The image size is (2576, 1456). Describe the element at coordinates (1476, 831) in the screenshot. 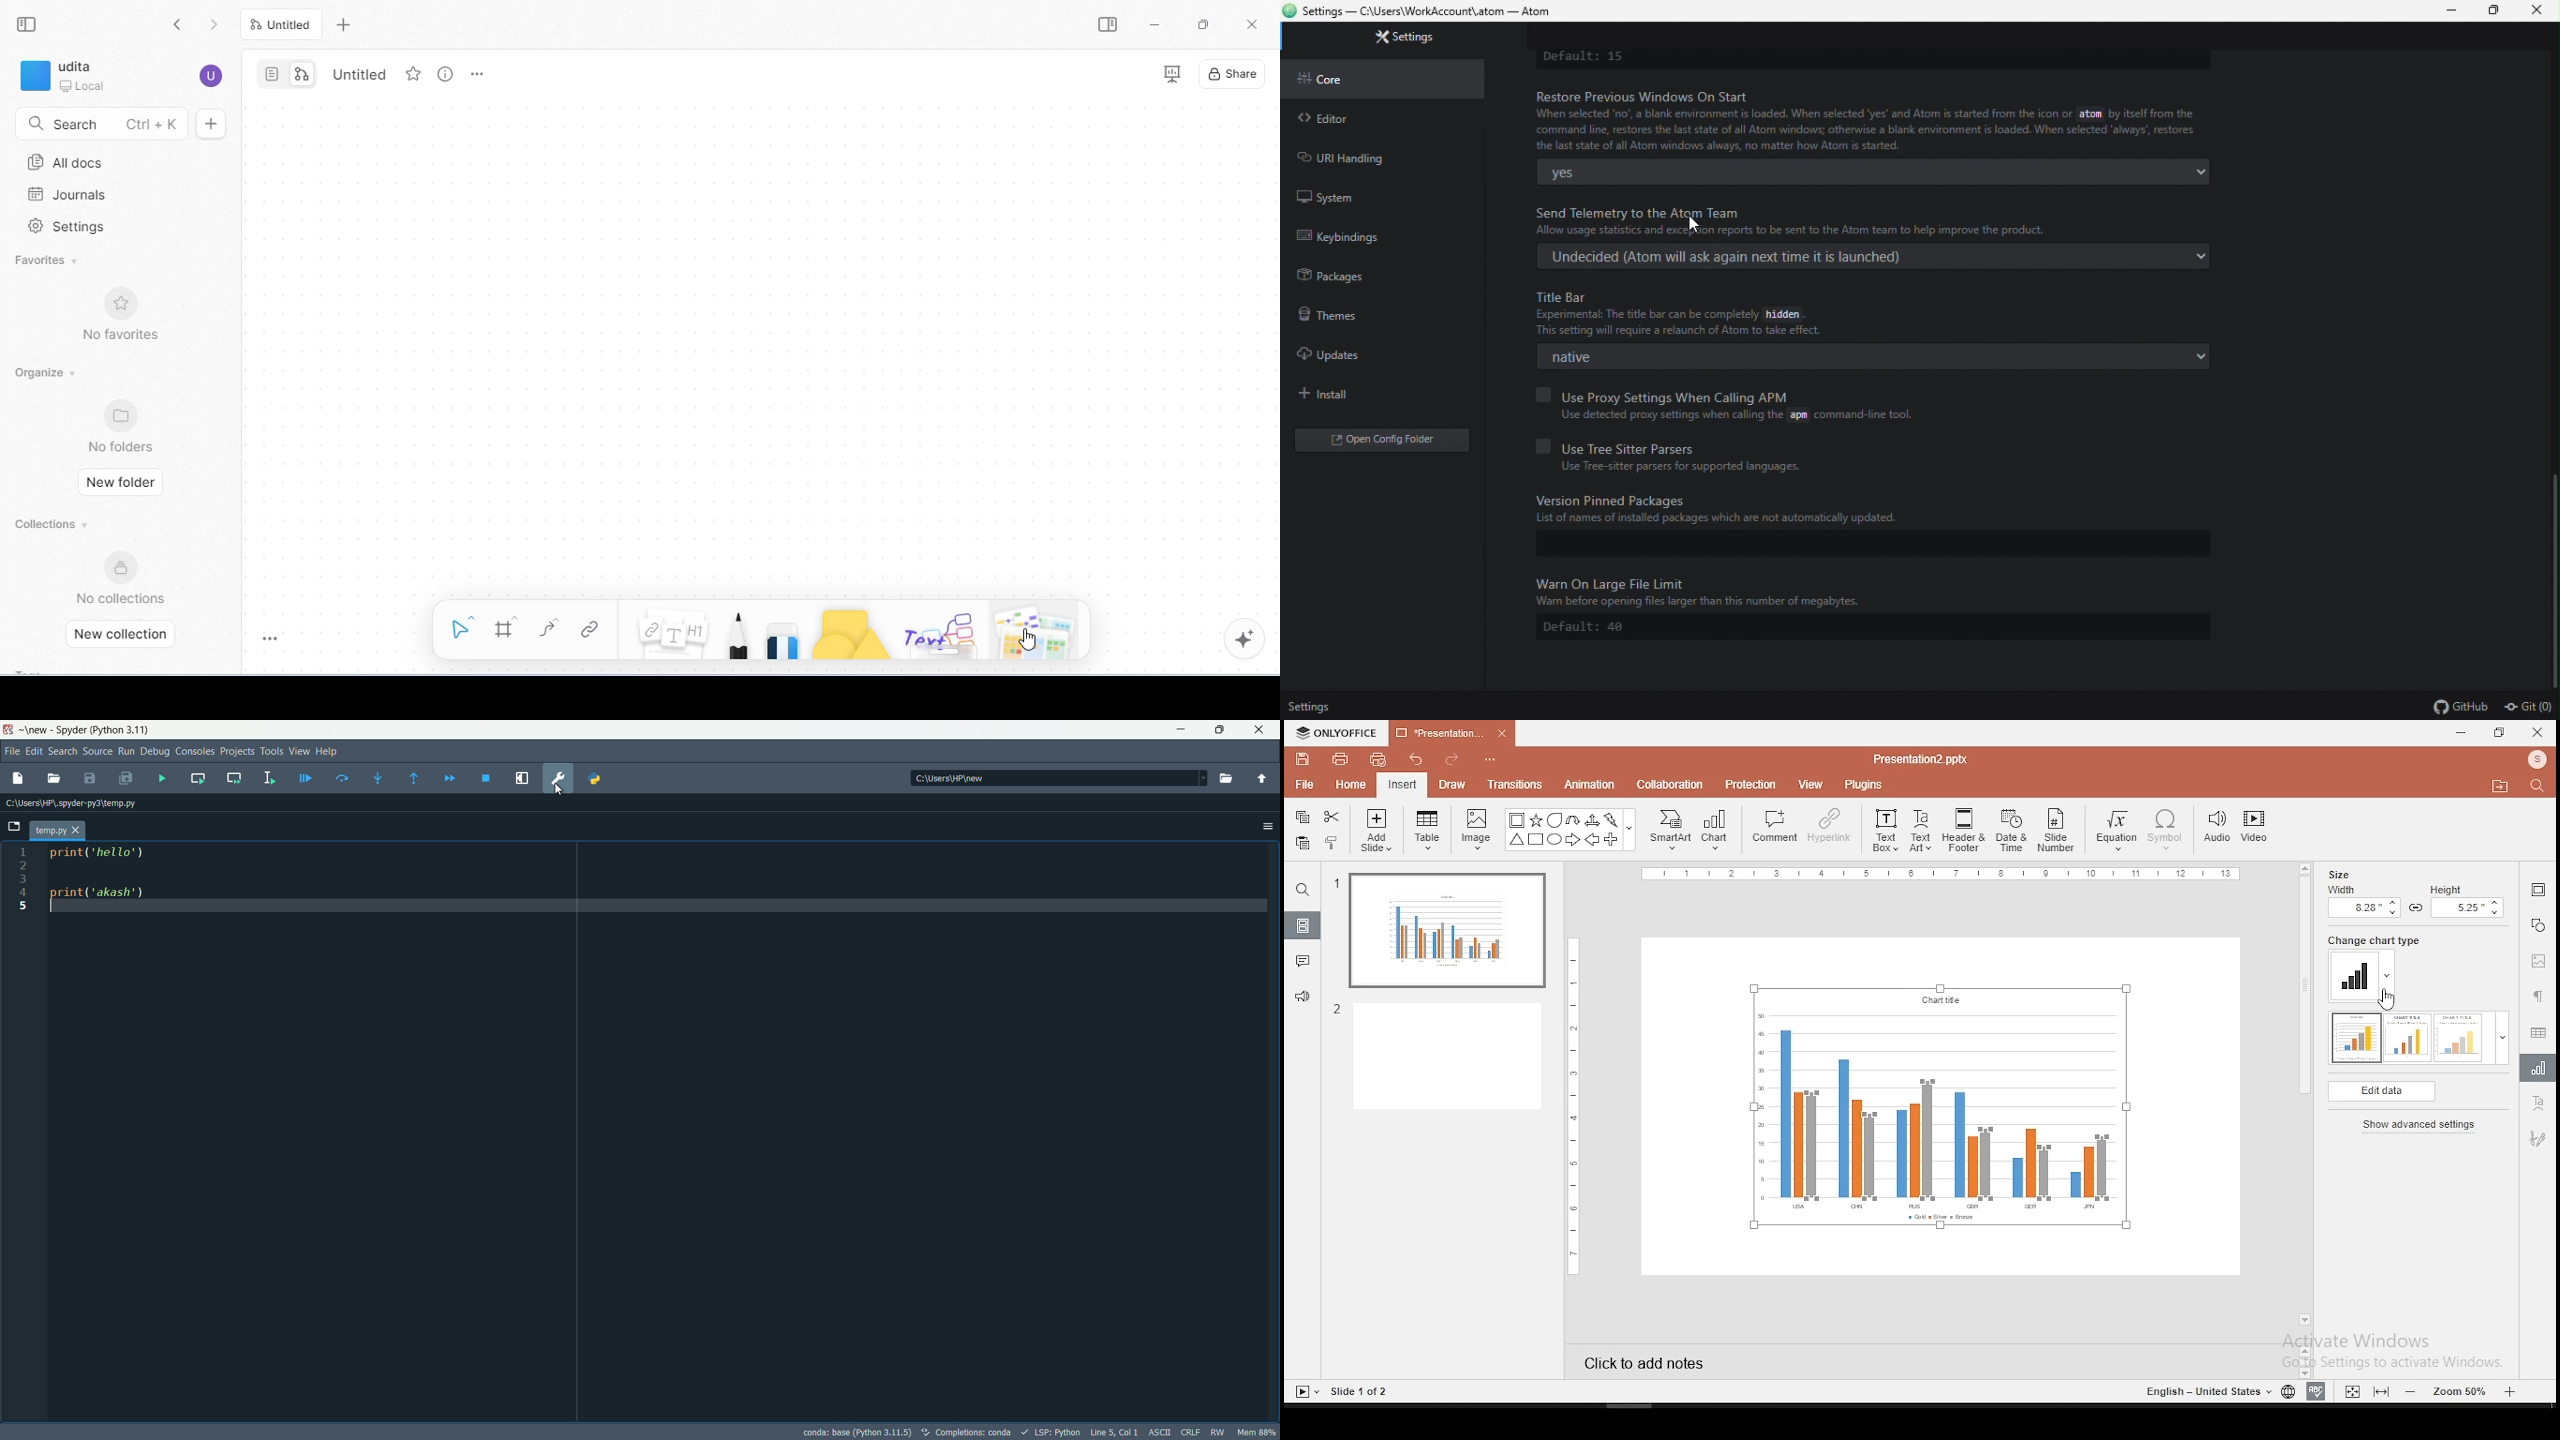

I see `image` at that location.